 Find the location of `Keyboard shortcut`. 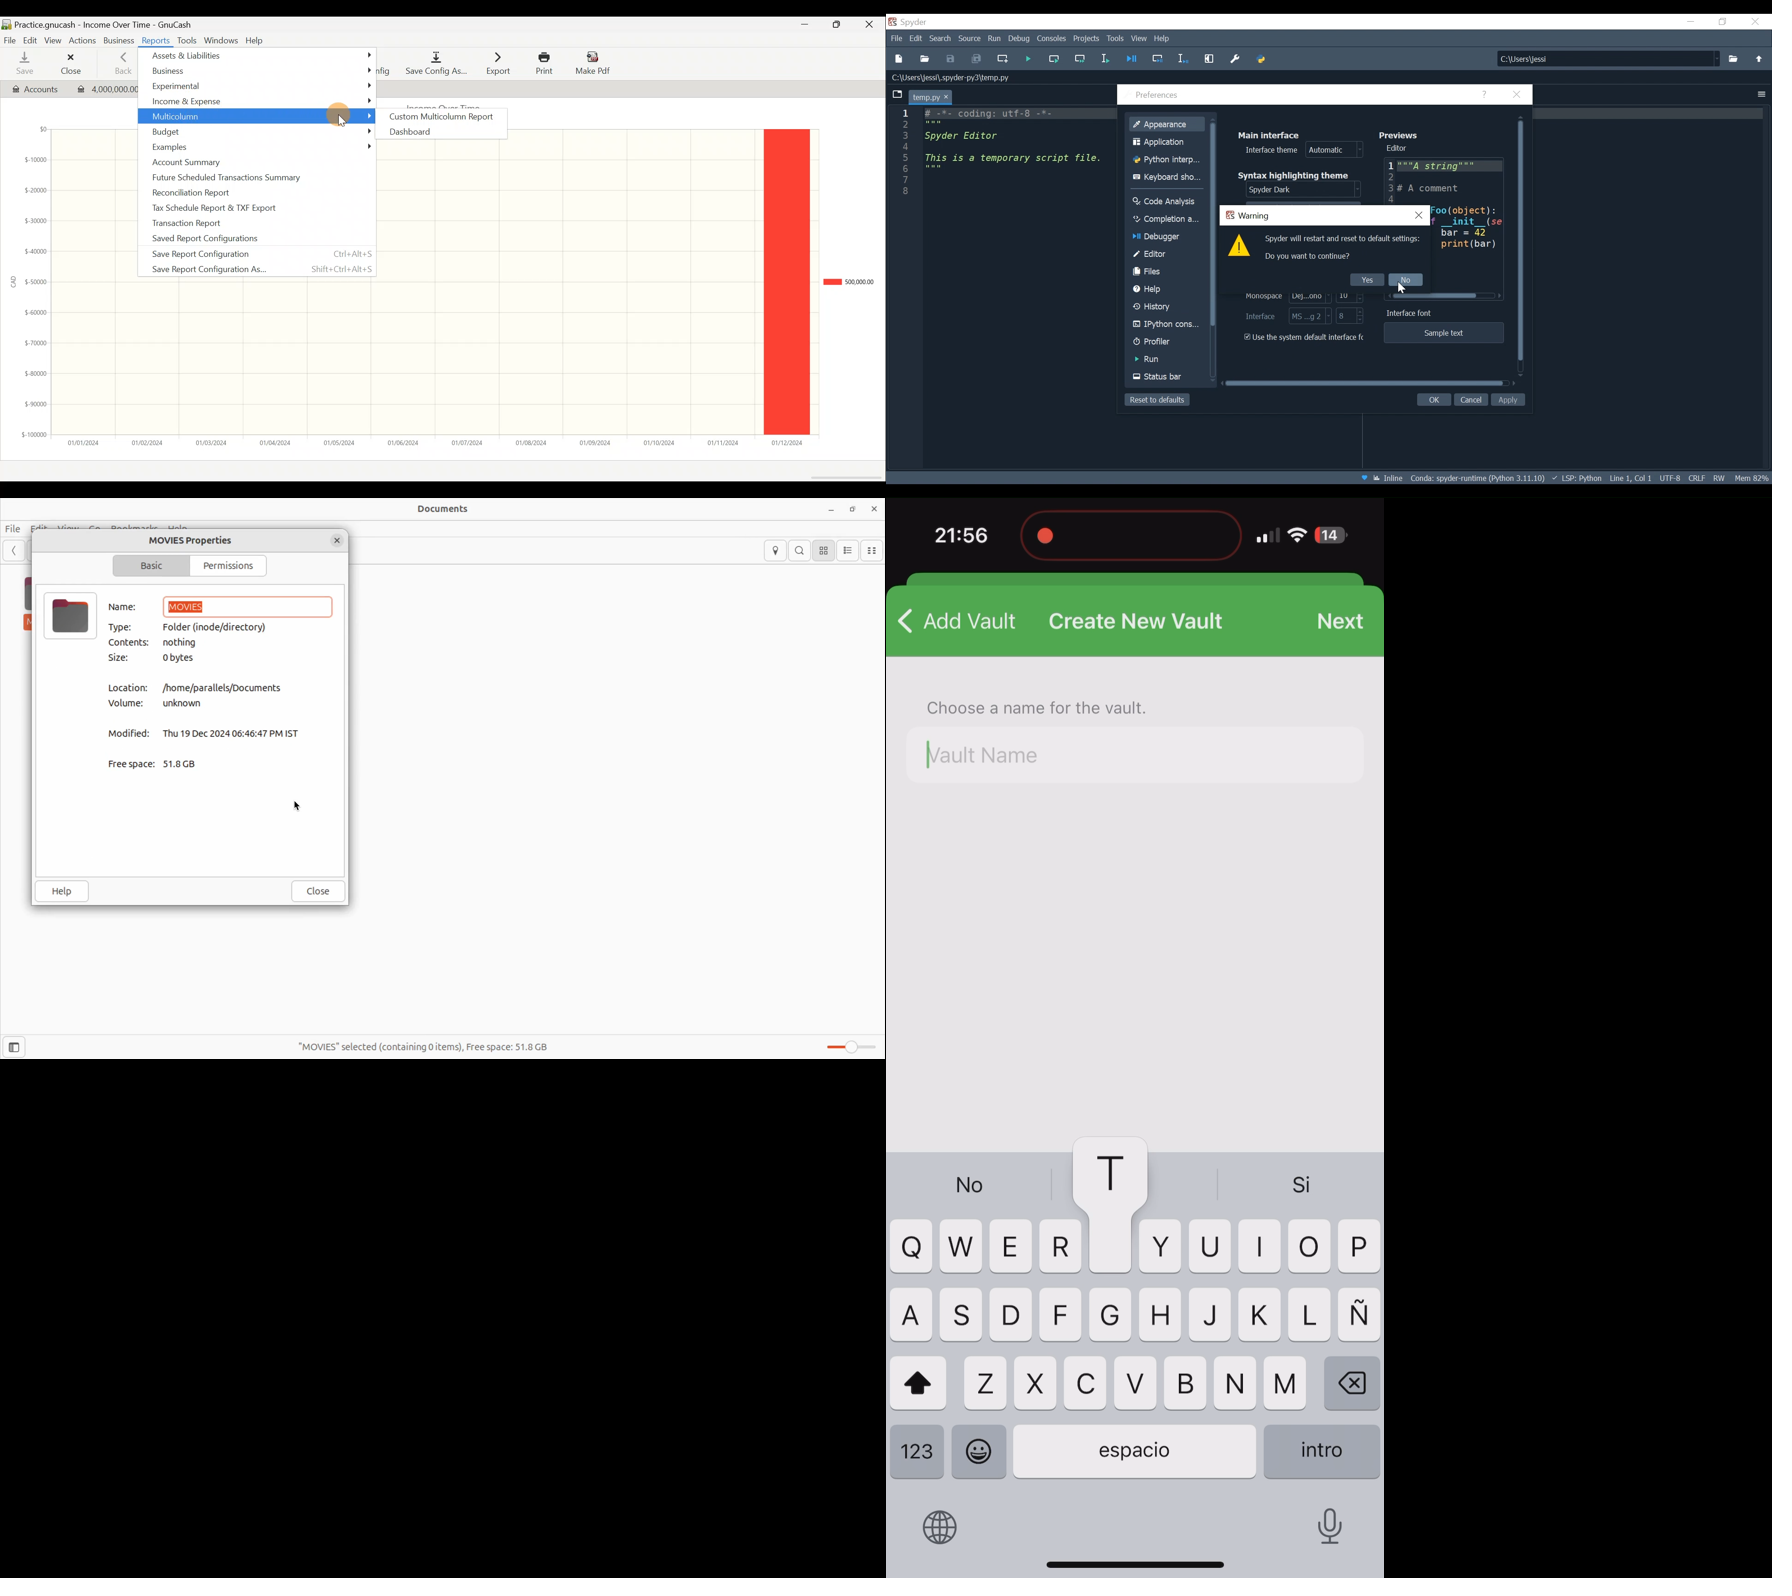

Keyboard shortcut is located at coordinates (1167, 177).